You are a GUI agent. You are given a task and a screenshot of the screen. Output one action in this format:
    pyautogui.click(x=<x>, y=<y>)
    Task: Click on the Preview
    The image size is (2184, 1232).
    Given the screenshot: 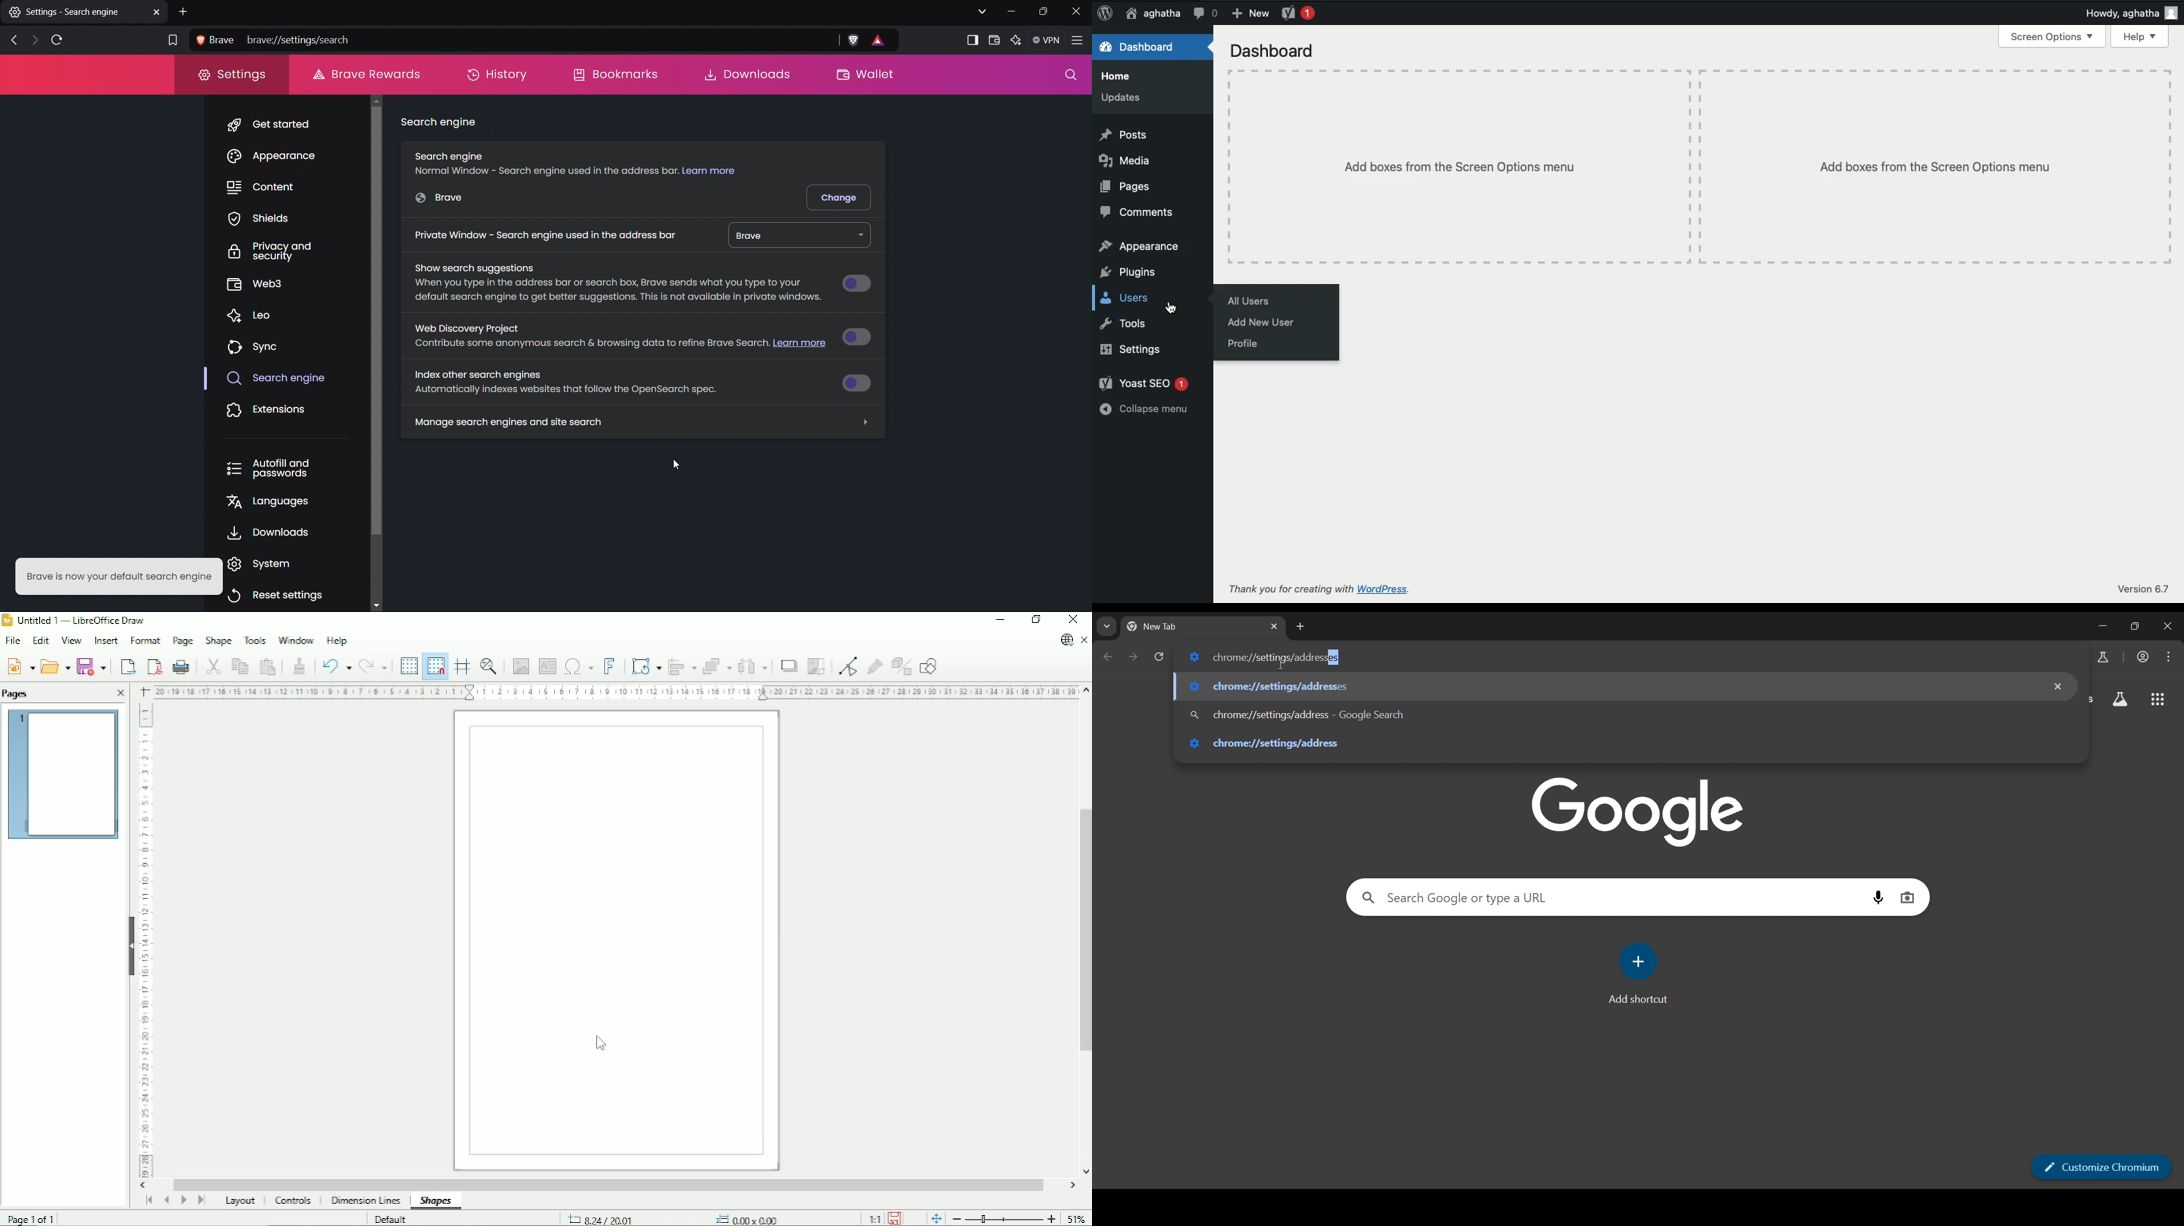 What is the action you would take?
    pyautogui.click(x=62, y=776)
    